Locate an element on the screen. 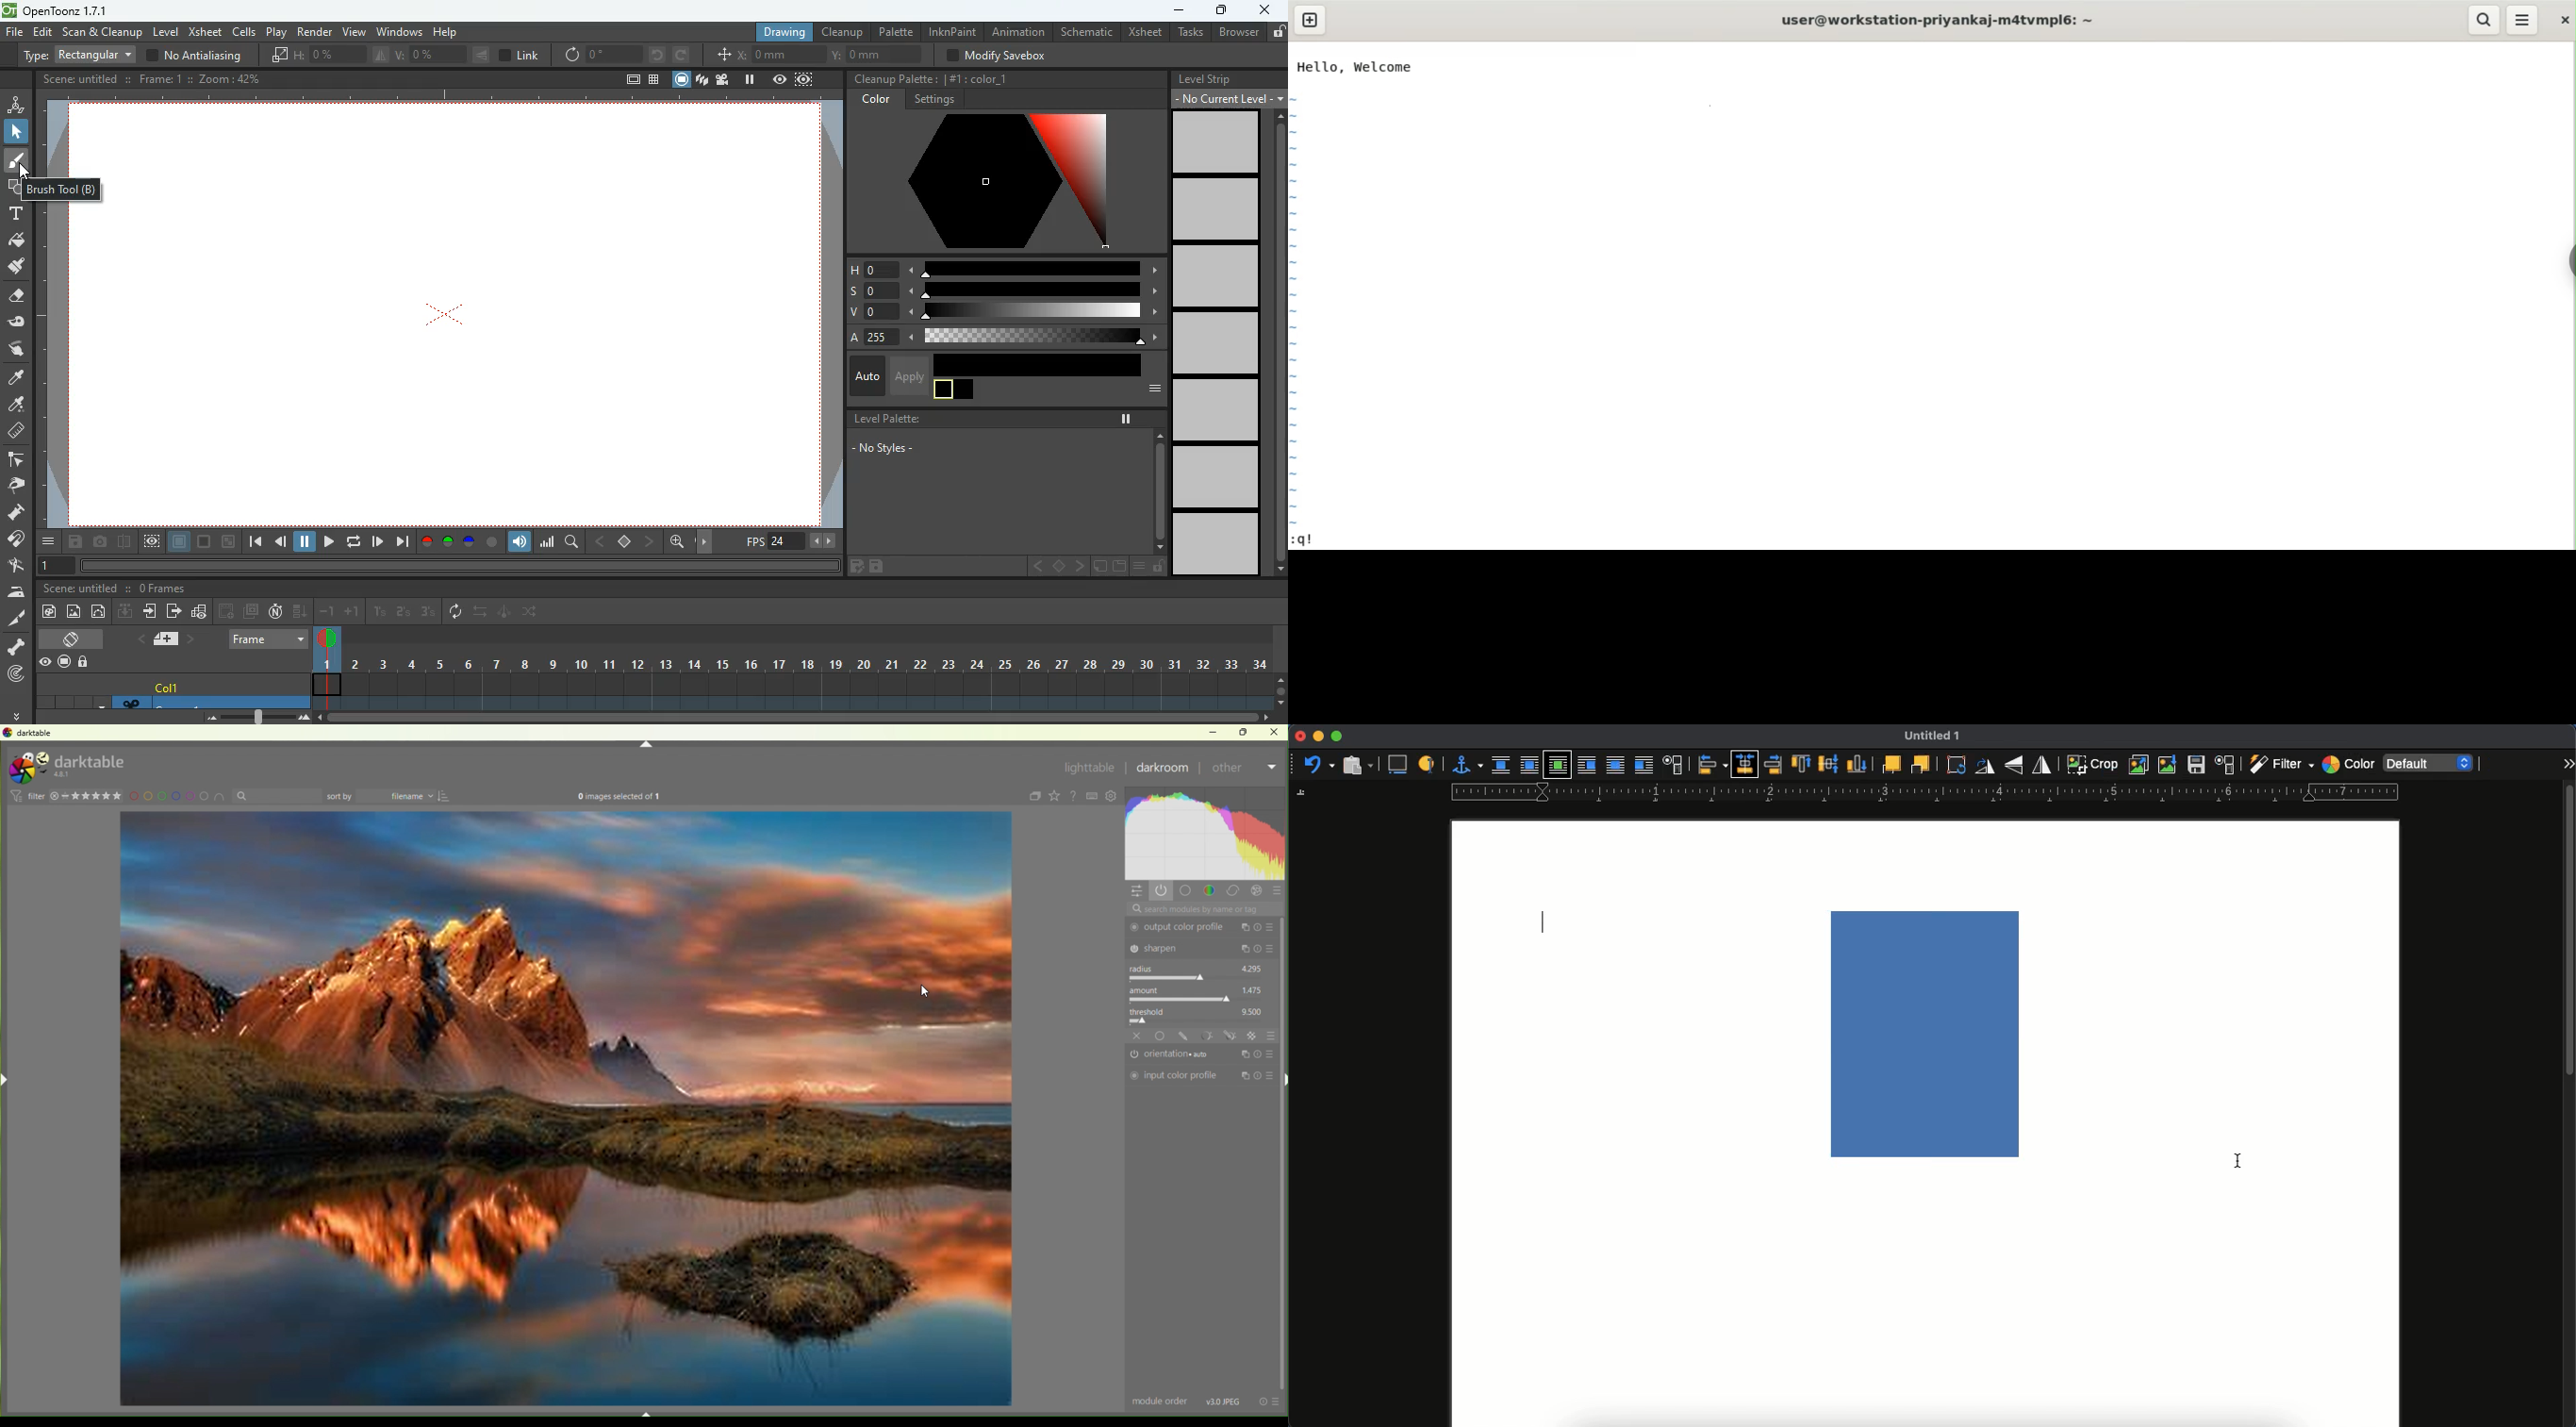 The width and height of the screenshot is (2576, 1428). Brush Tool (B) is located at coordinates (63, 189).